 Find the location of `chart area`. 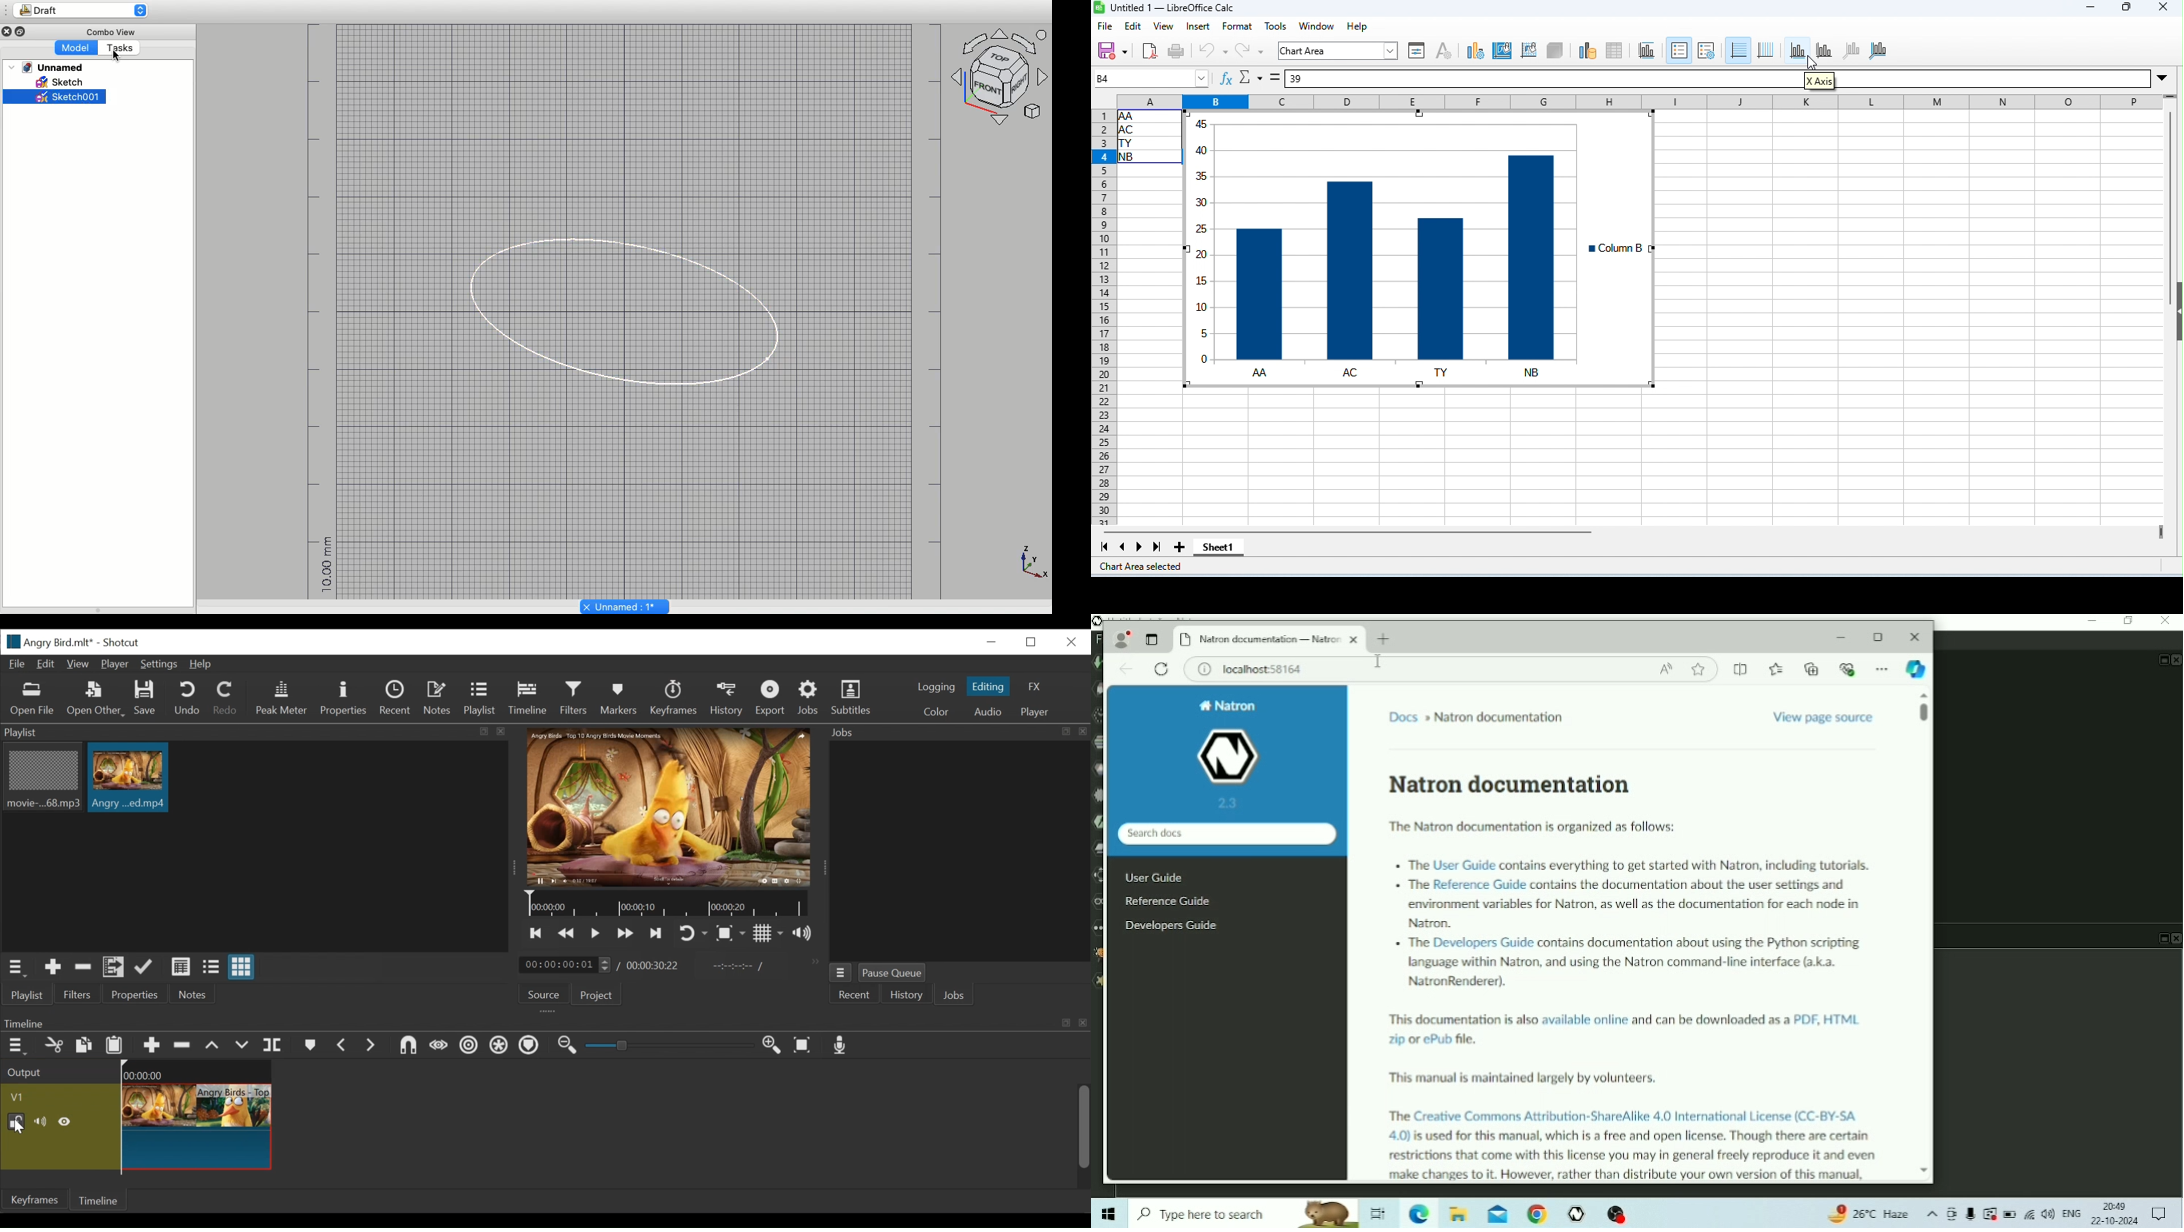

chart area is located at coordinates (1336, 50).